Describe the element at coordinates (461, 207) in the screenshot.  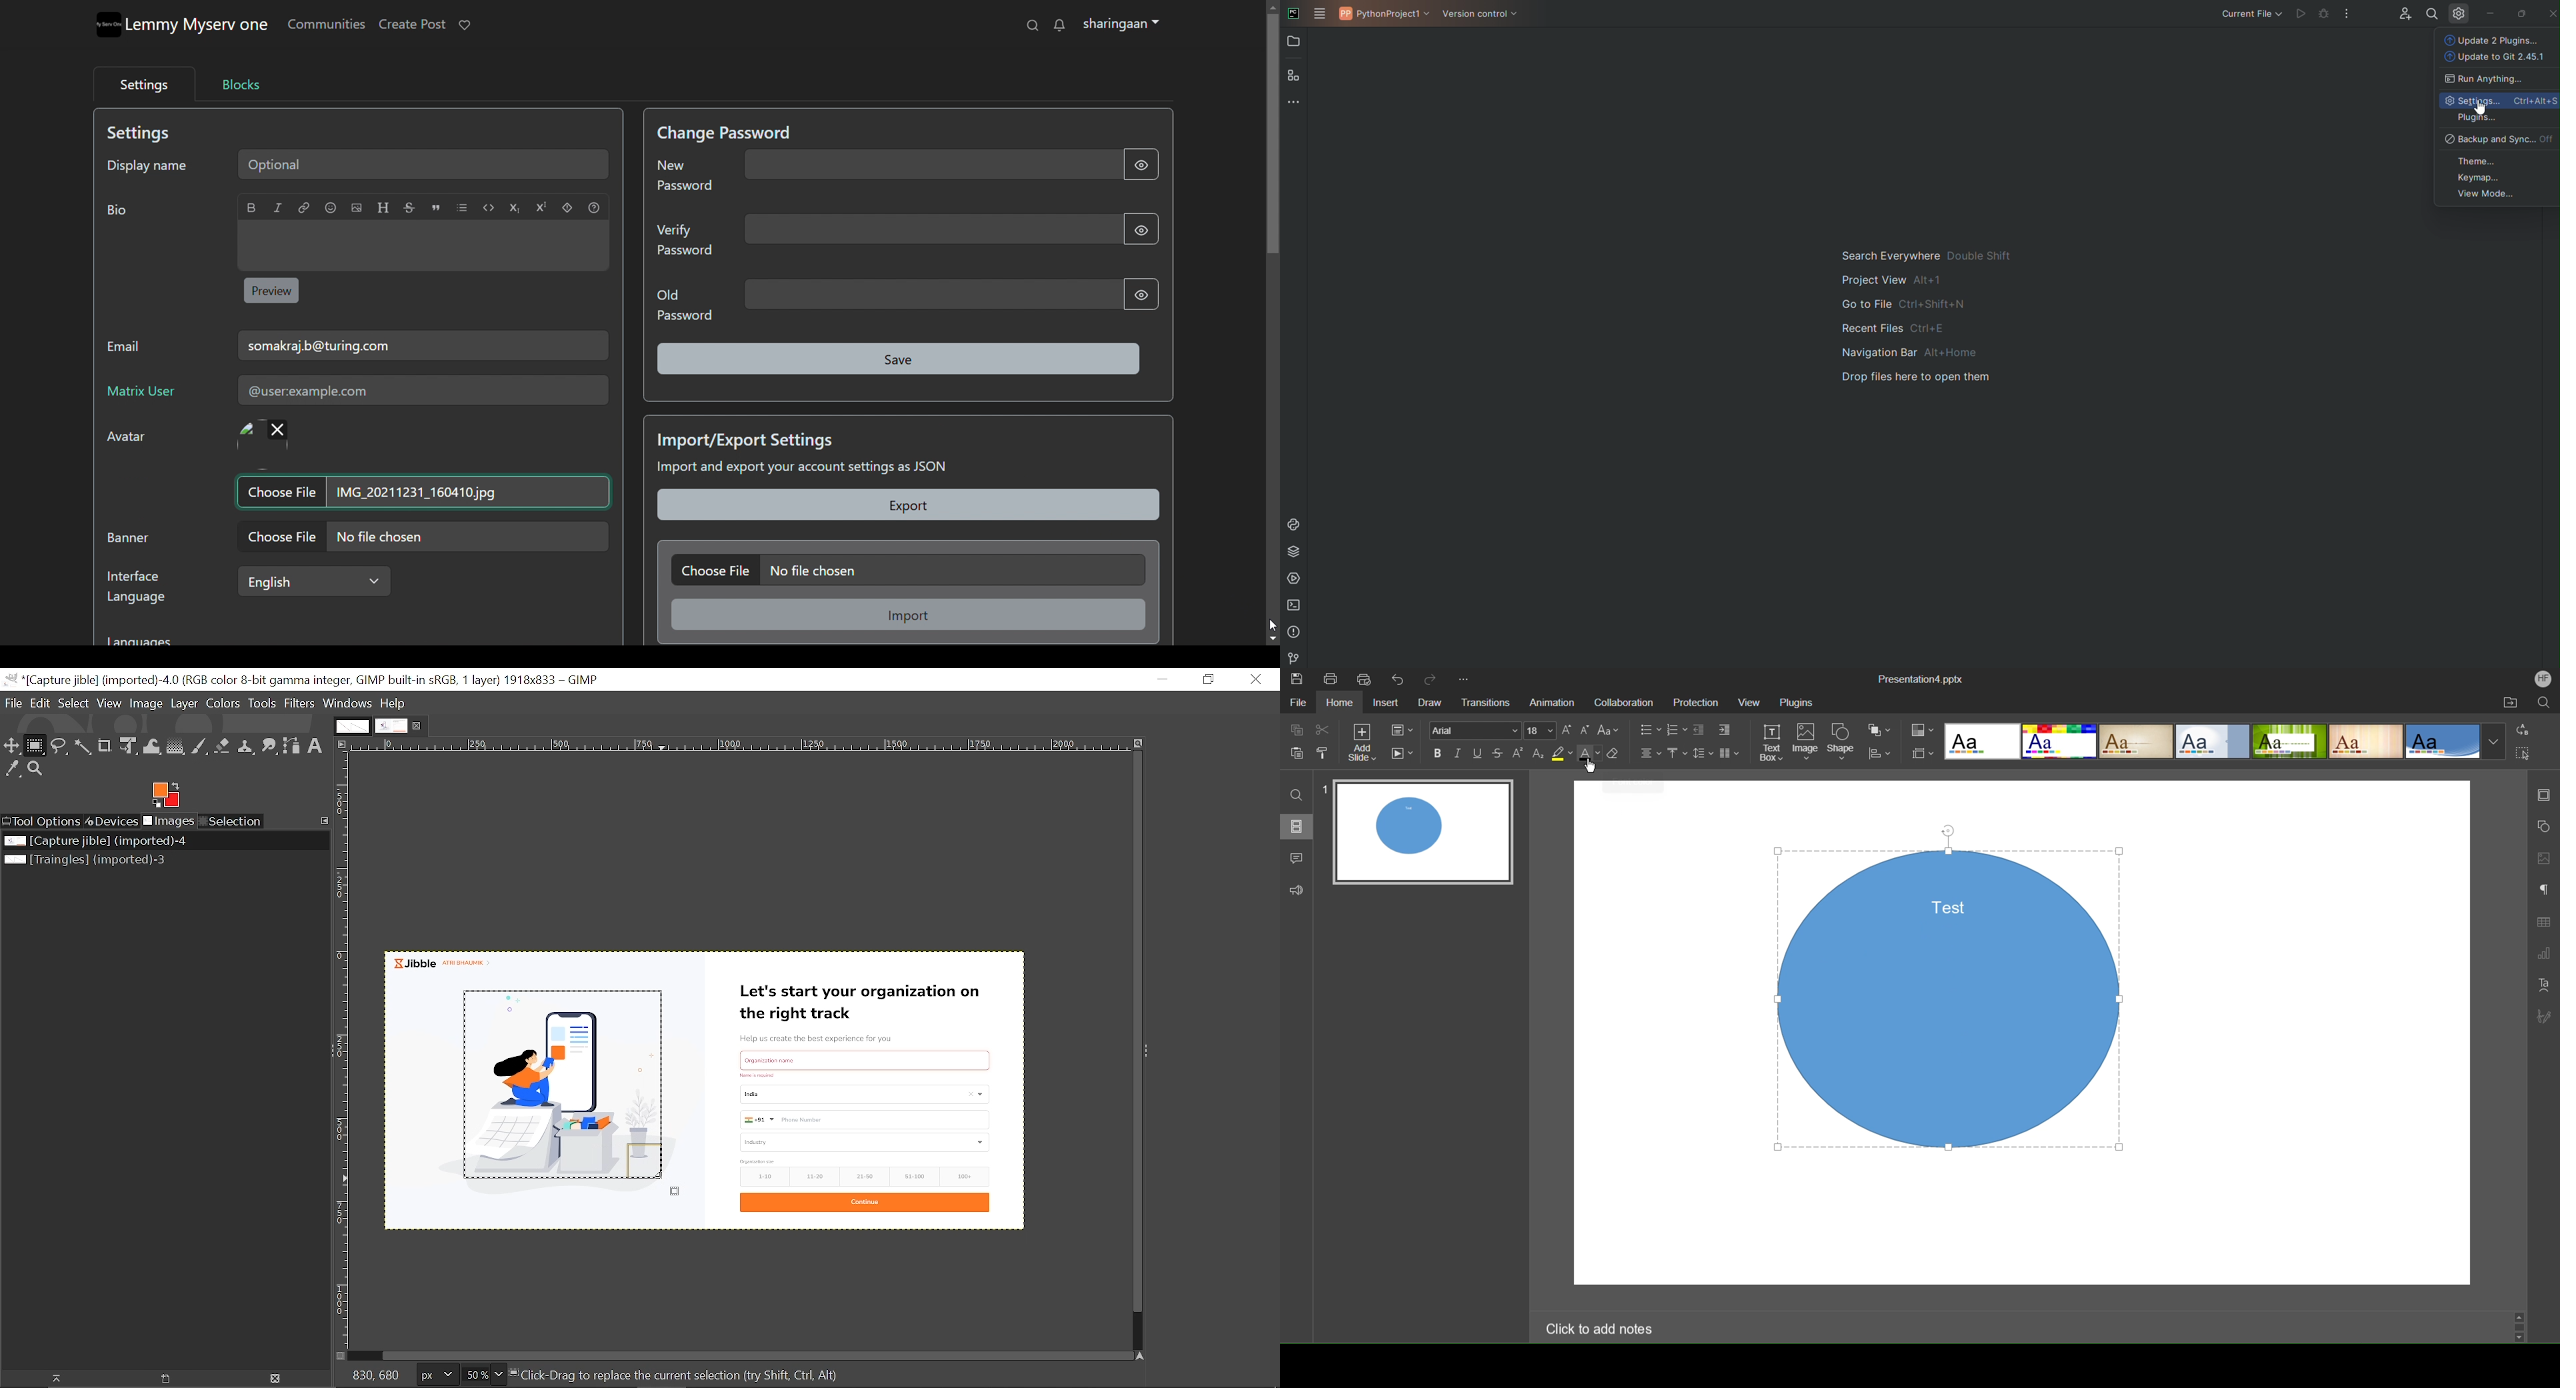
I see `list` at that location.